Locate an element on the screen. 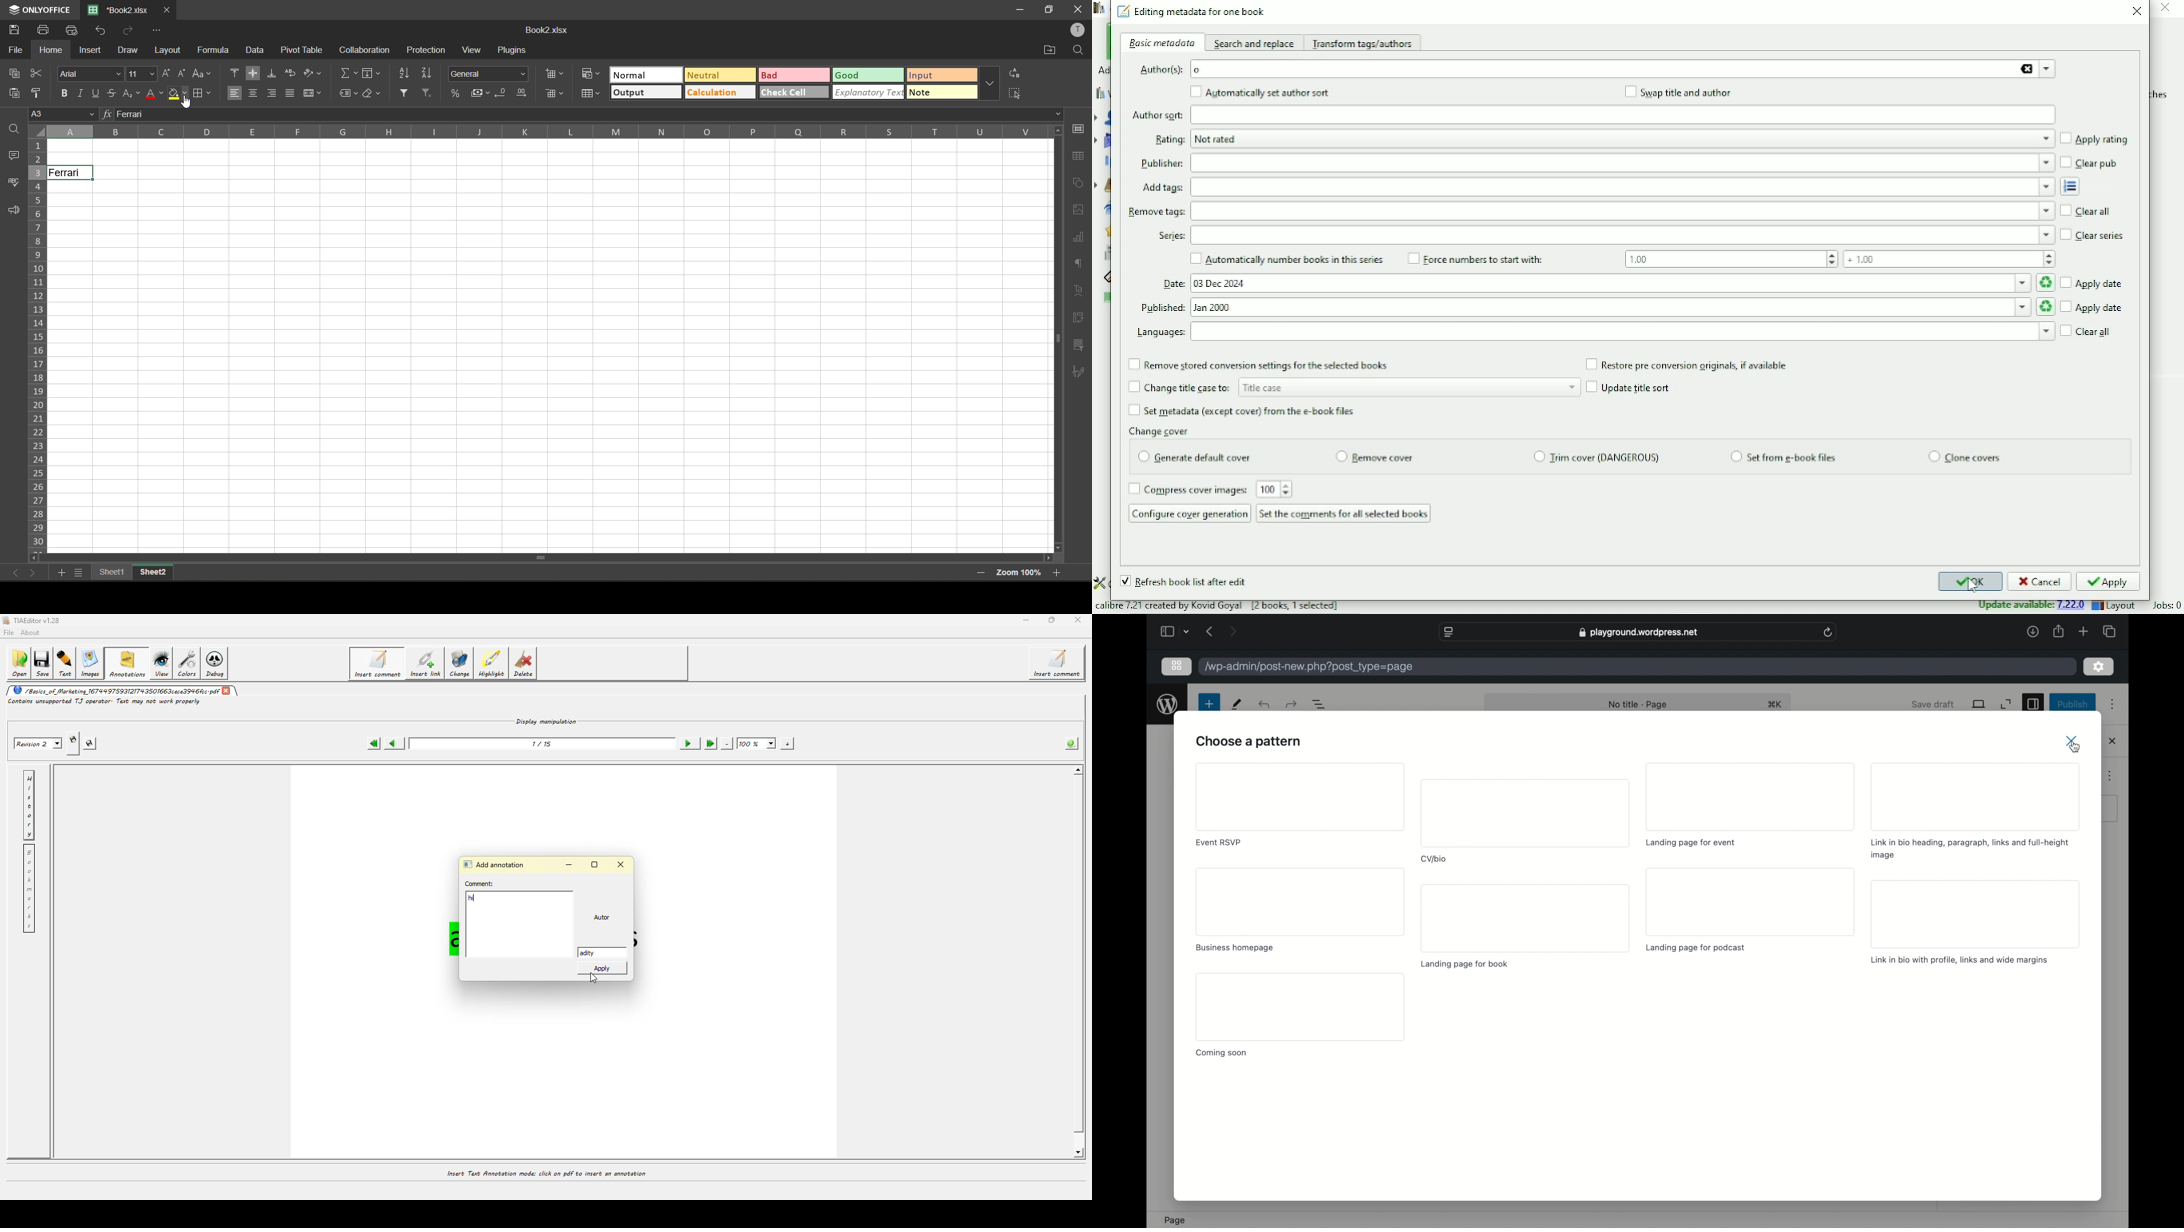 The width and height of the screenshot is (2184, 1232). column names is located at coordinates (537, 131).